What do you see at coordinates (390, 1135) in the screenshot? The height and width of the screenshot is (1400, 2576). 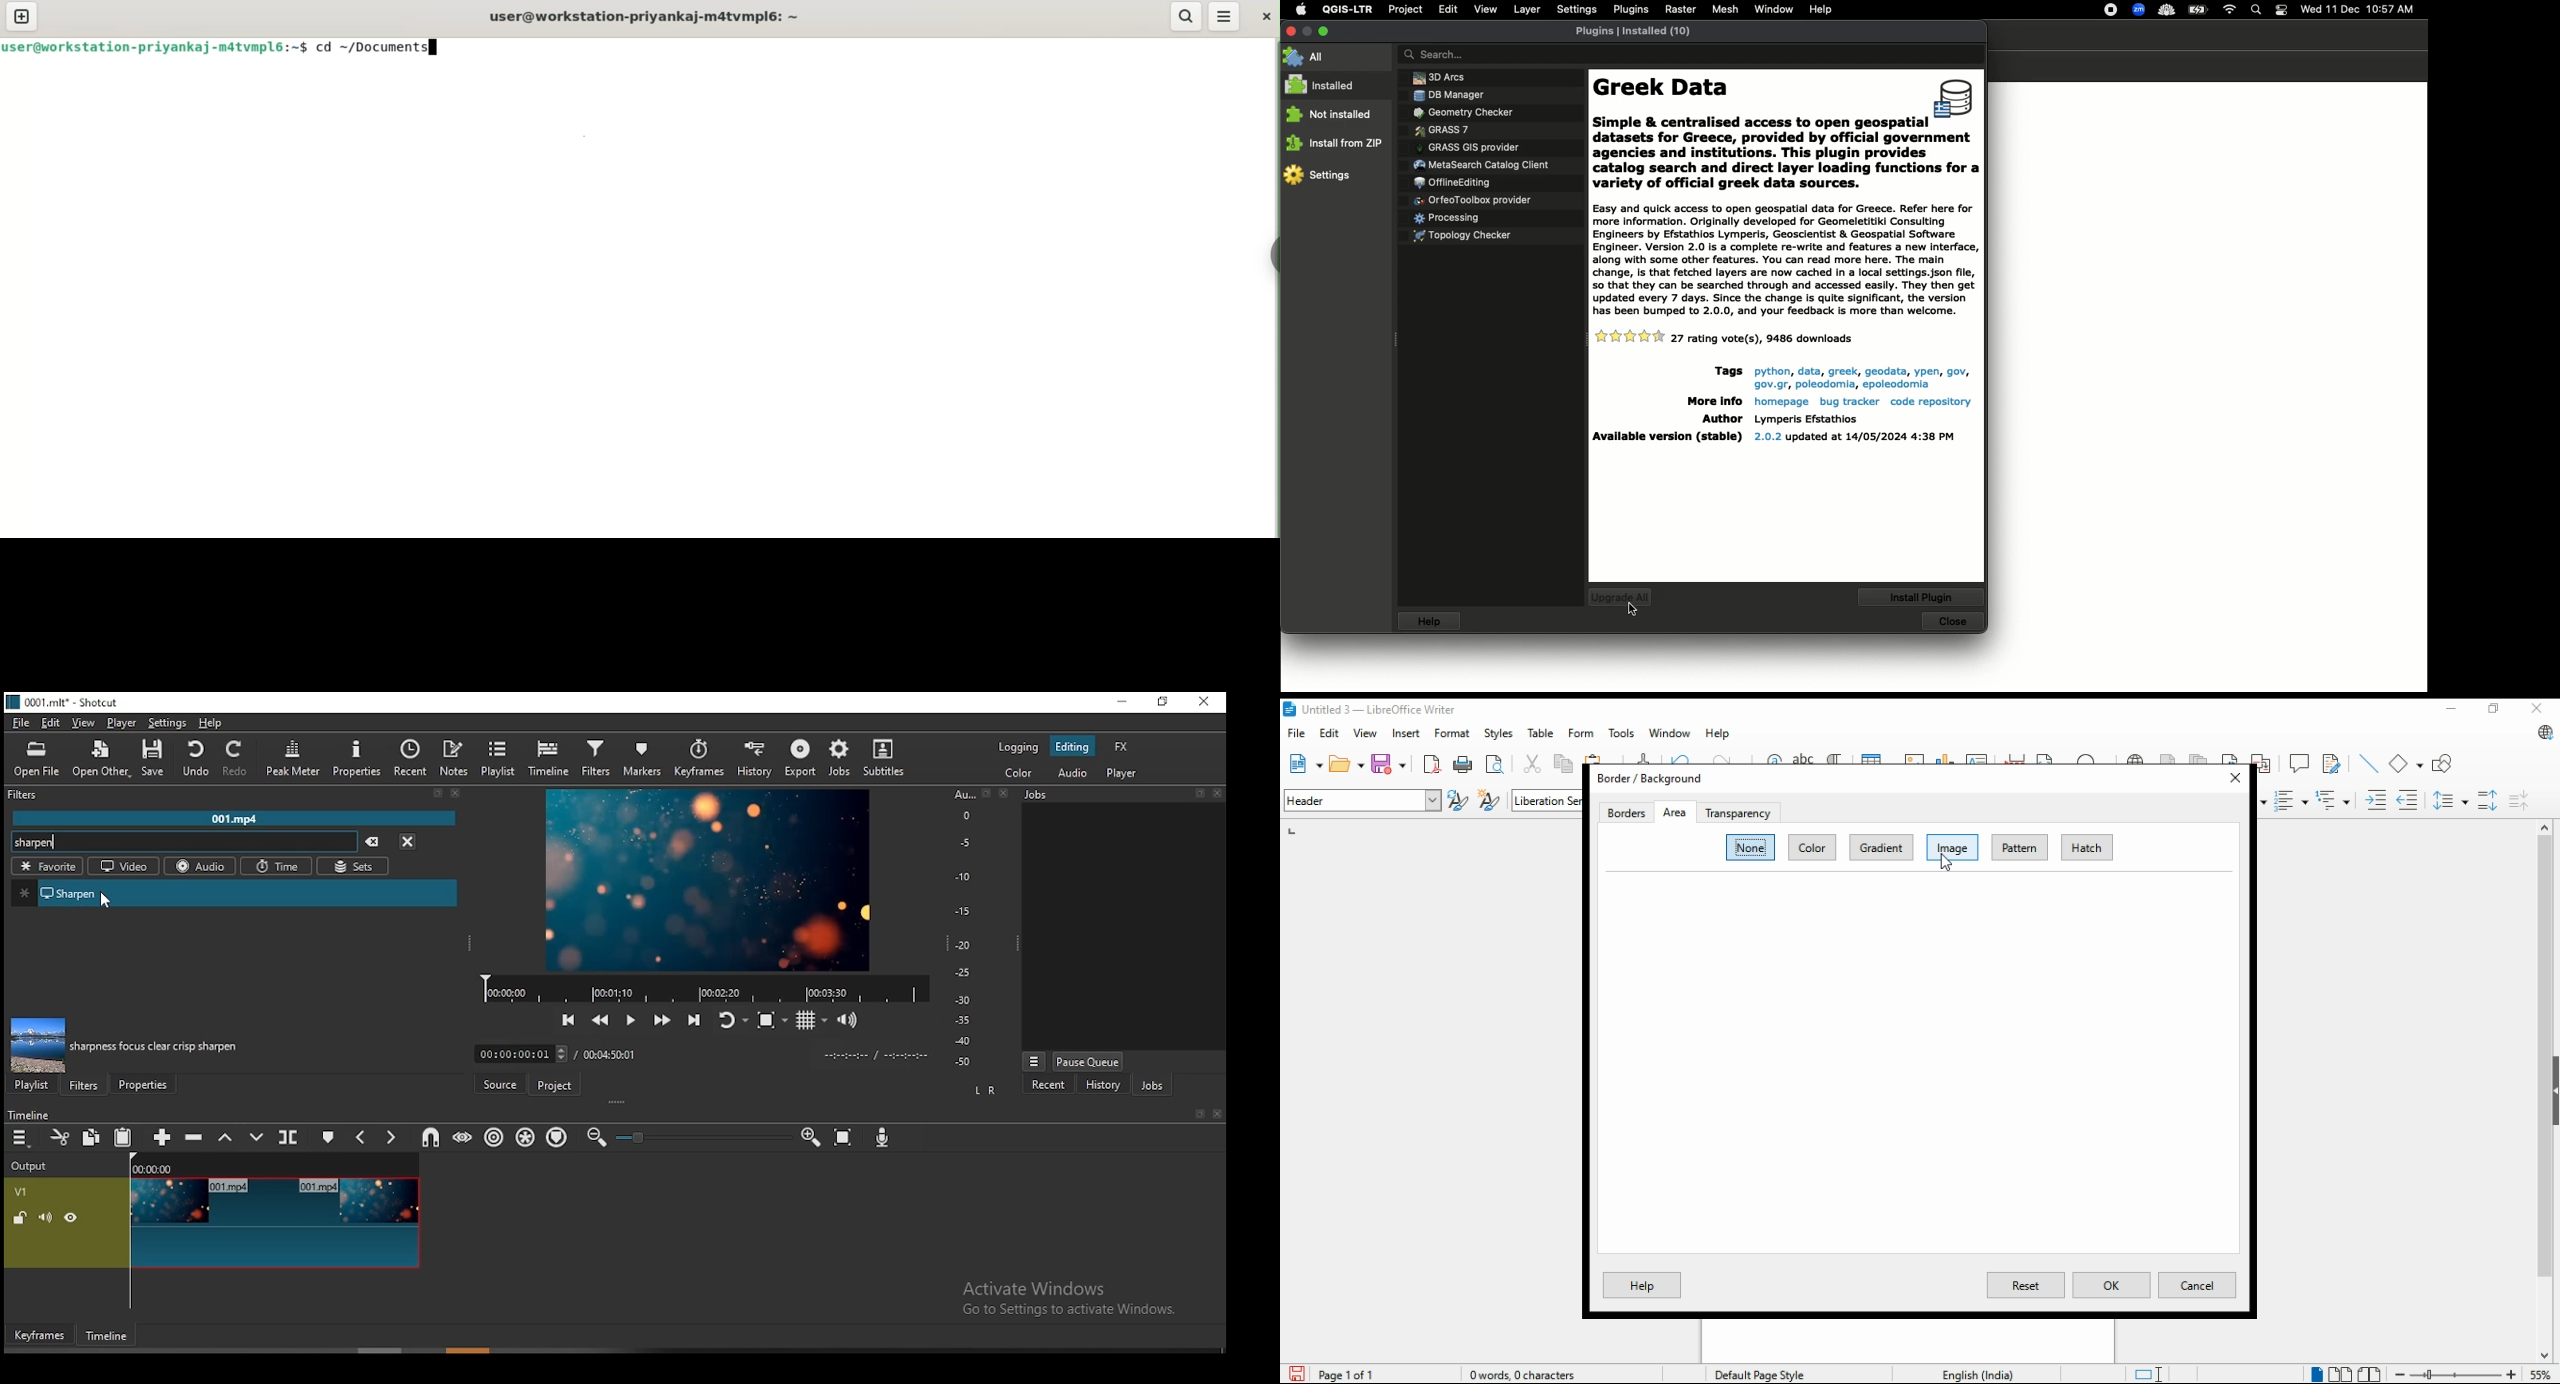 I see `next marker` at bounding box center [390, 1135].